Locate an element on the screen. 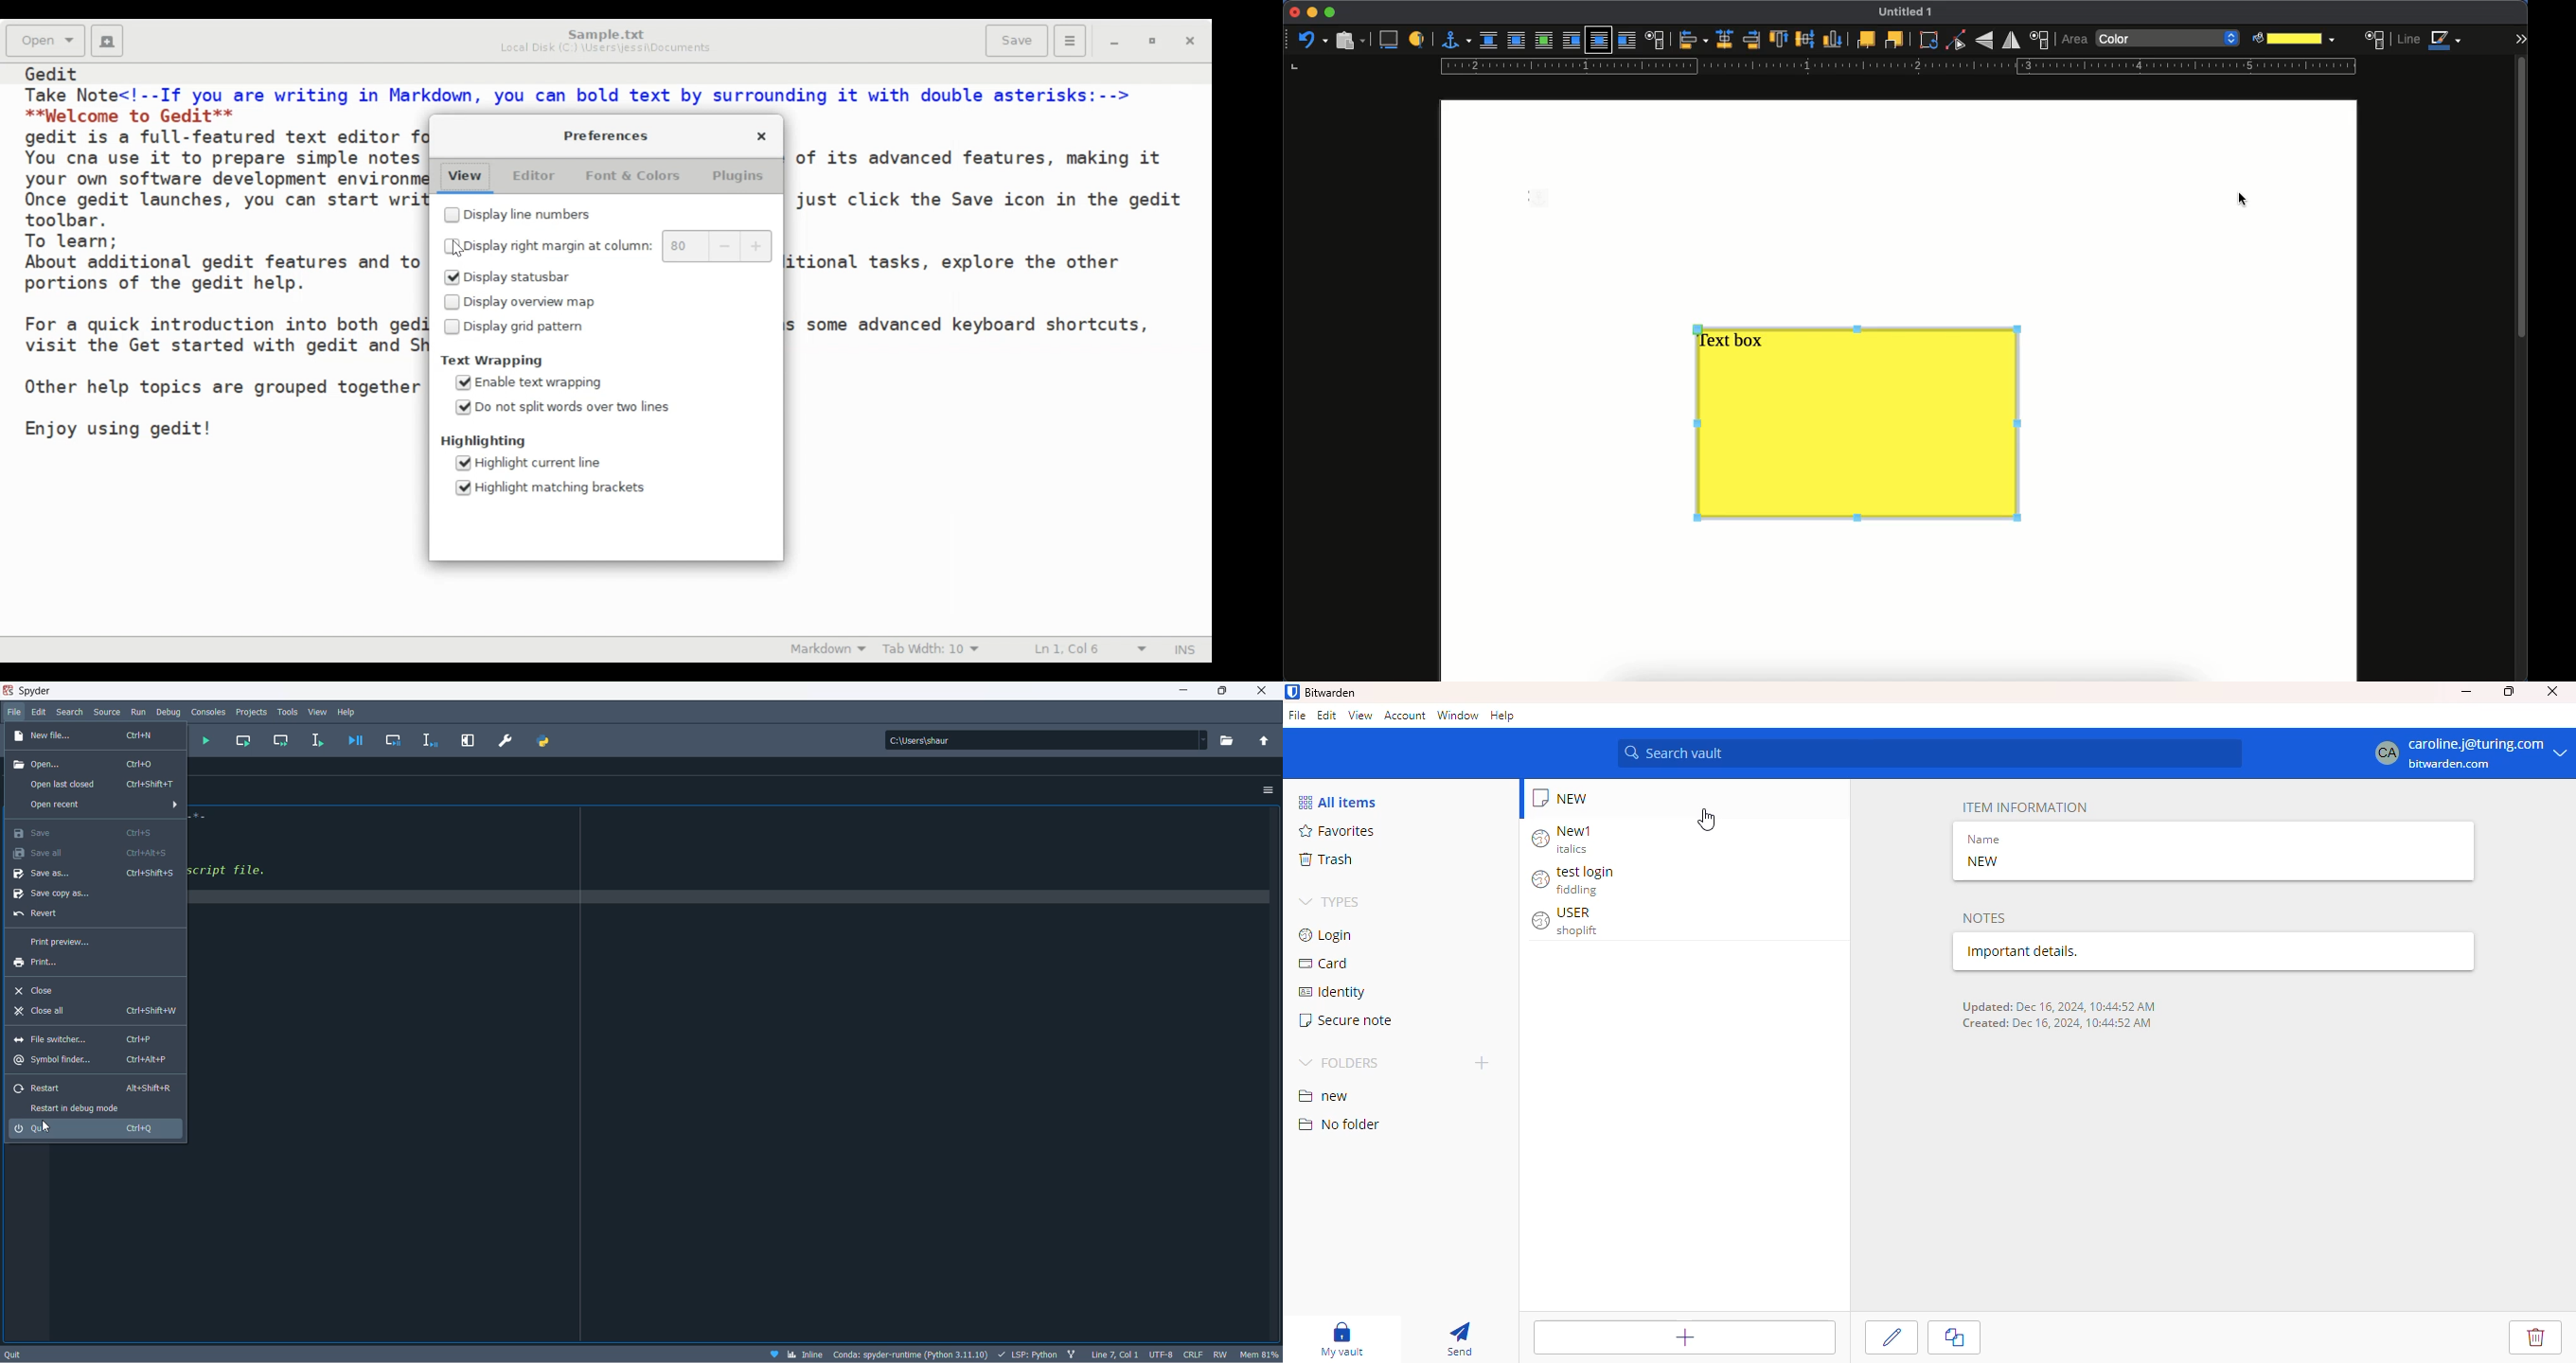 Image resolution: width=2576 pixels, height=1372 pixels. quit is located at coordinates (99, 1132).